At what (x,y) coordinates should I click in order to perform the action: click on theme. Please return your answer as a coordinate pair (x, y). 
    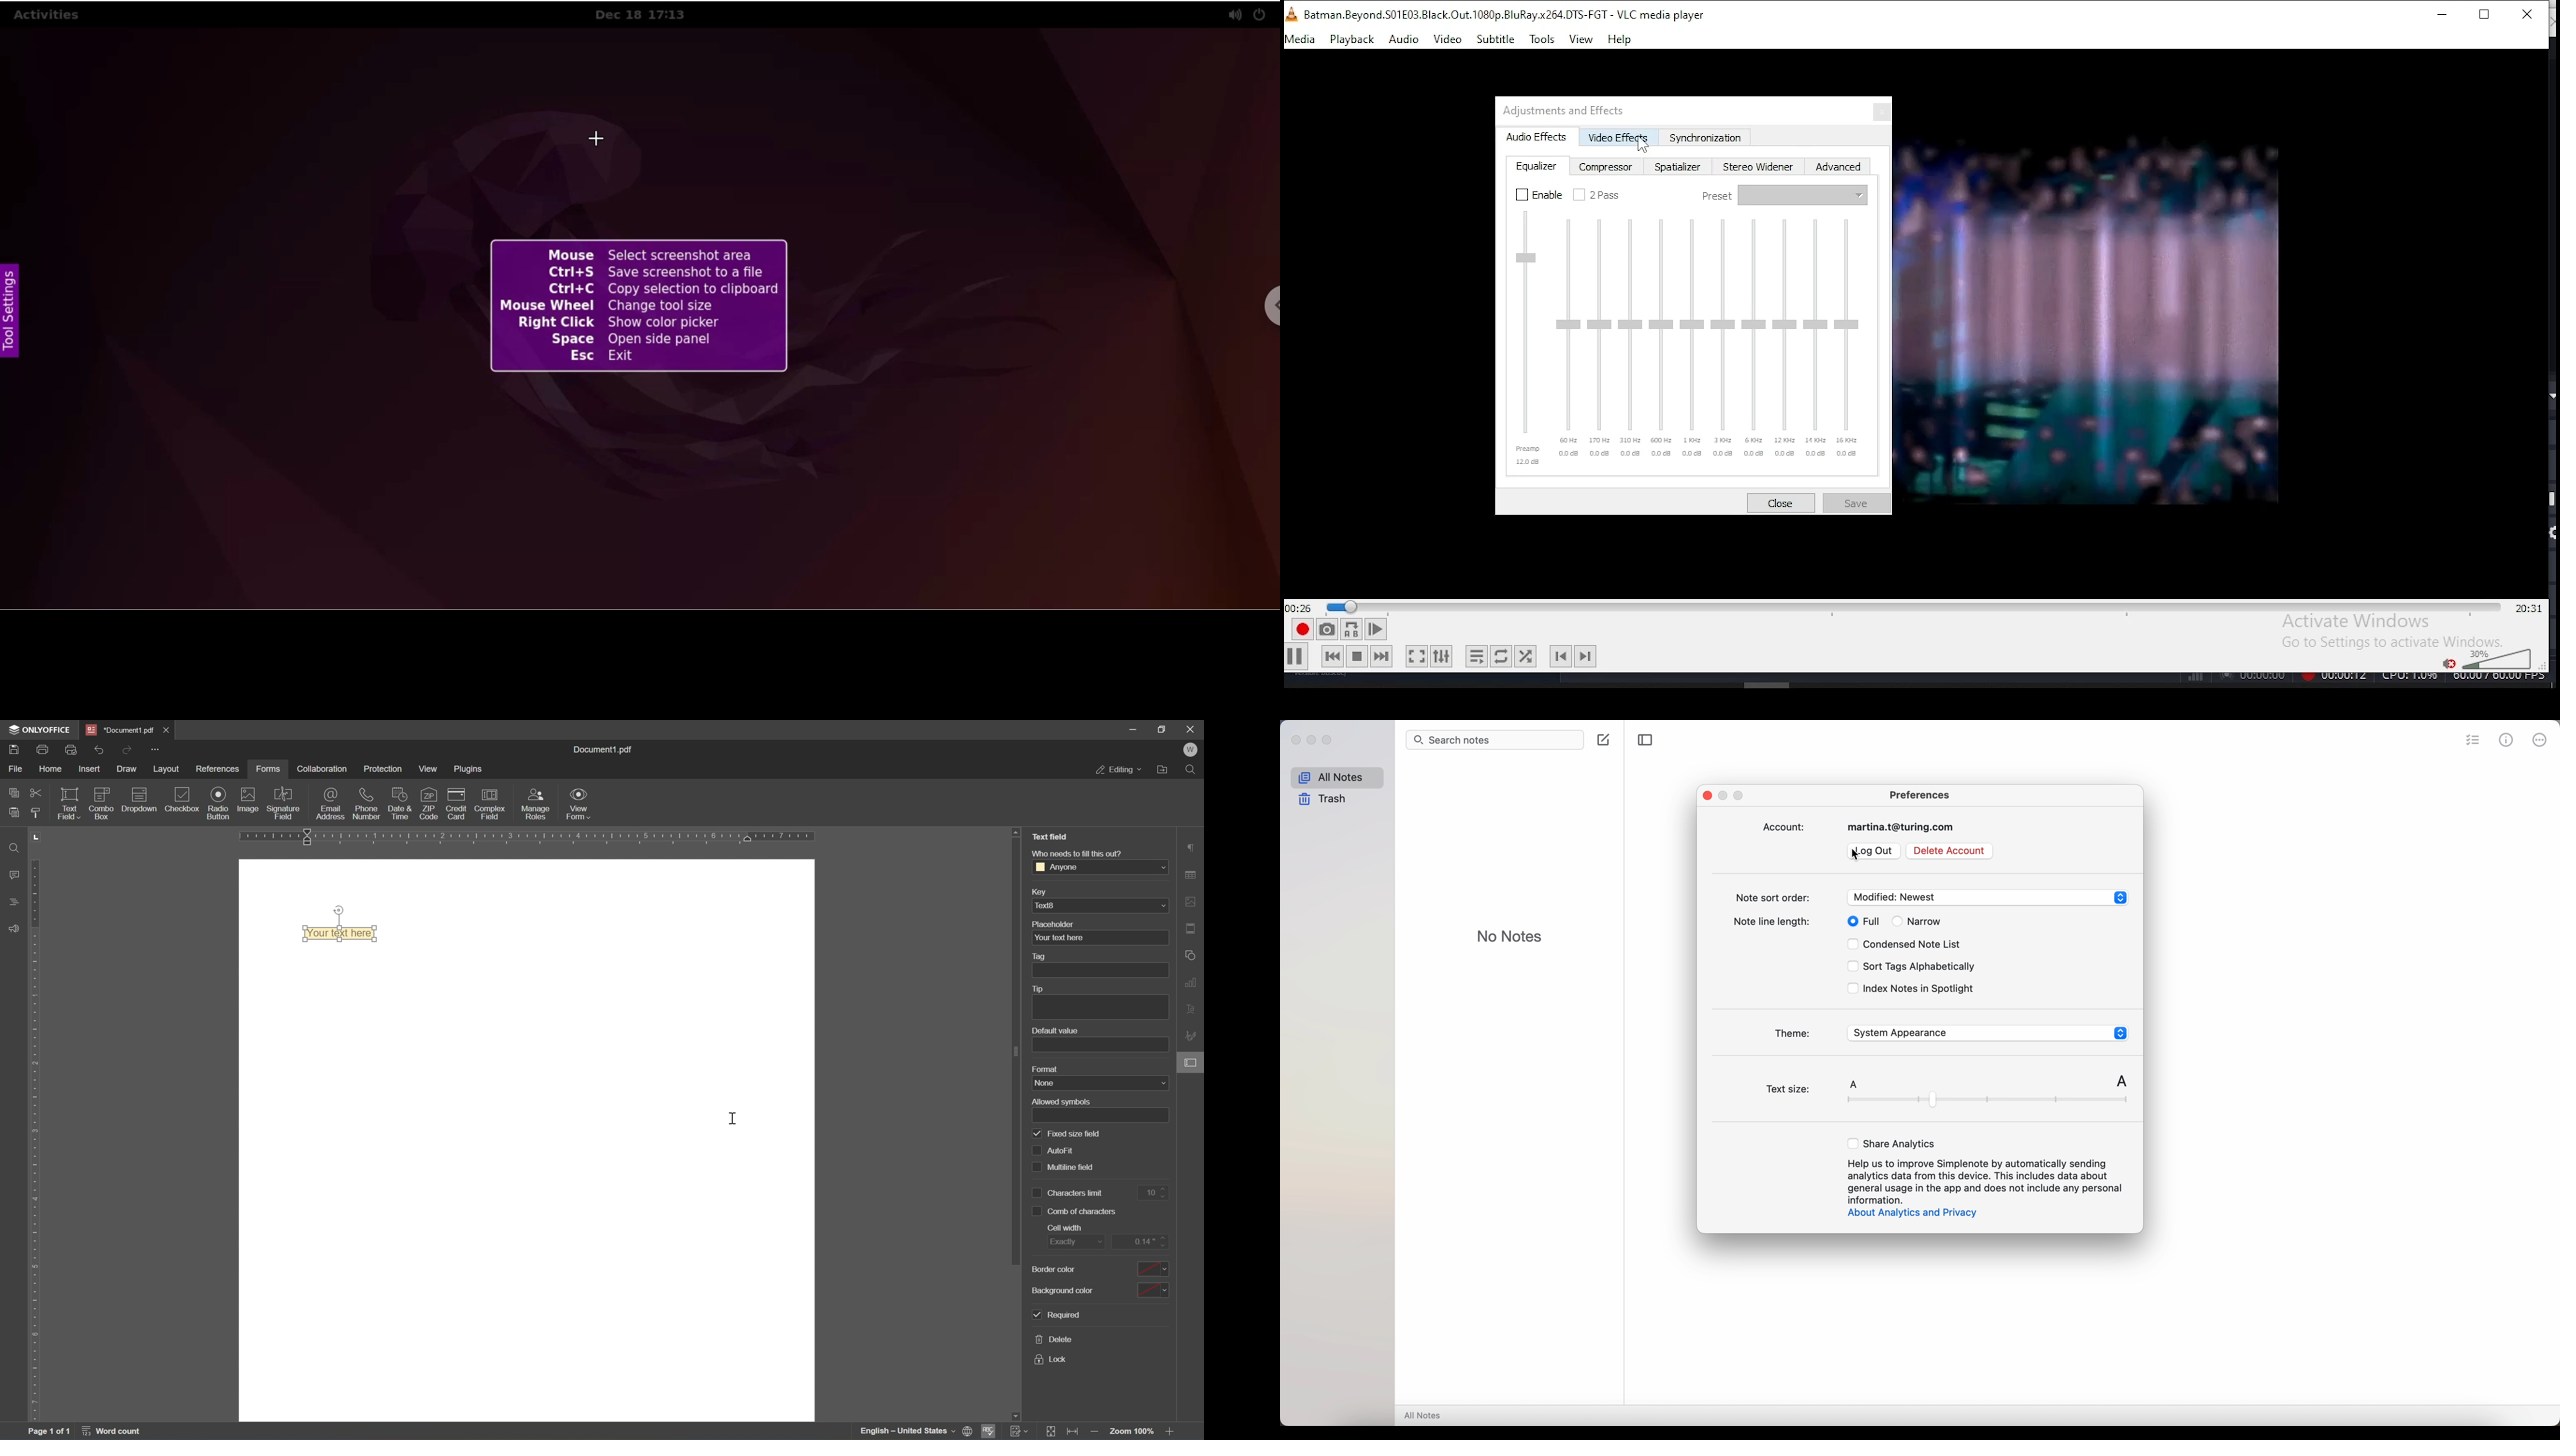
    Looking at the image, I should click on (1790, 1035).